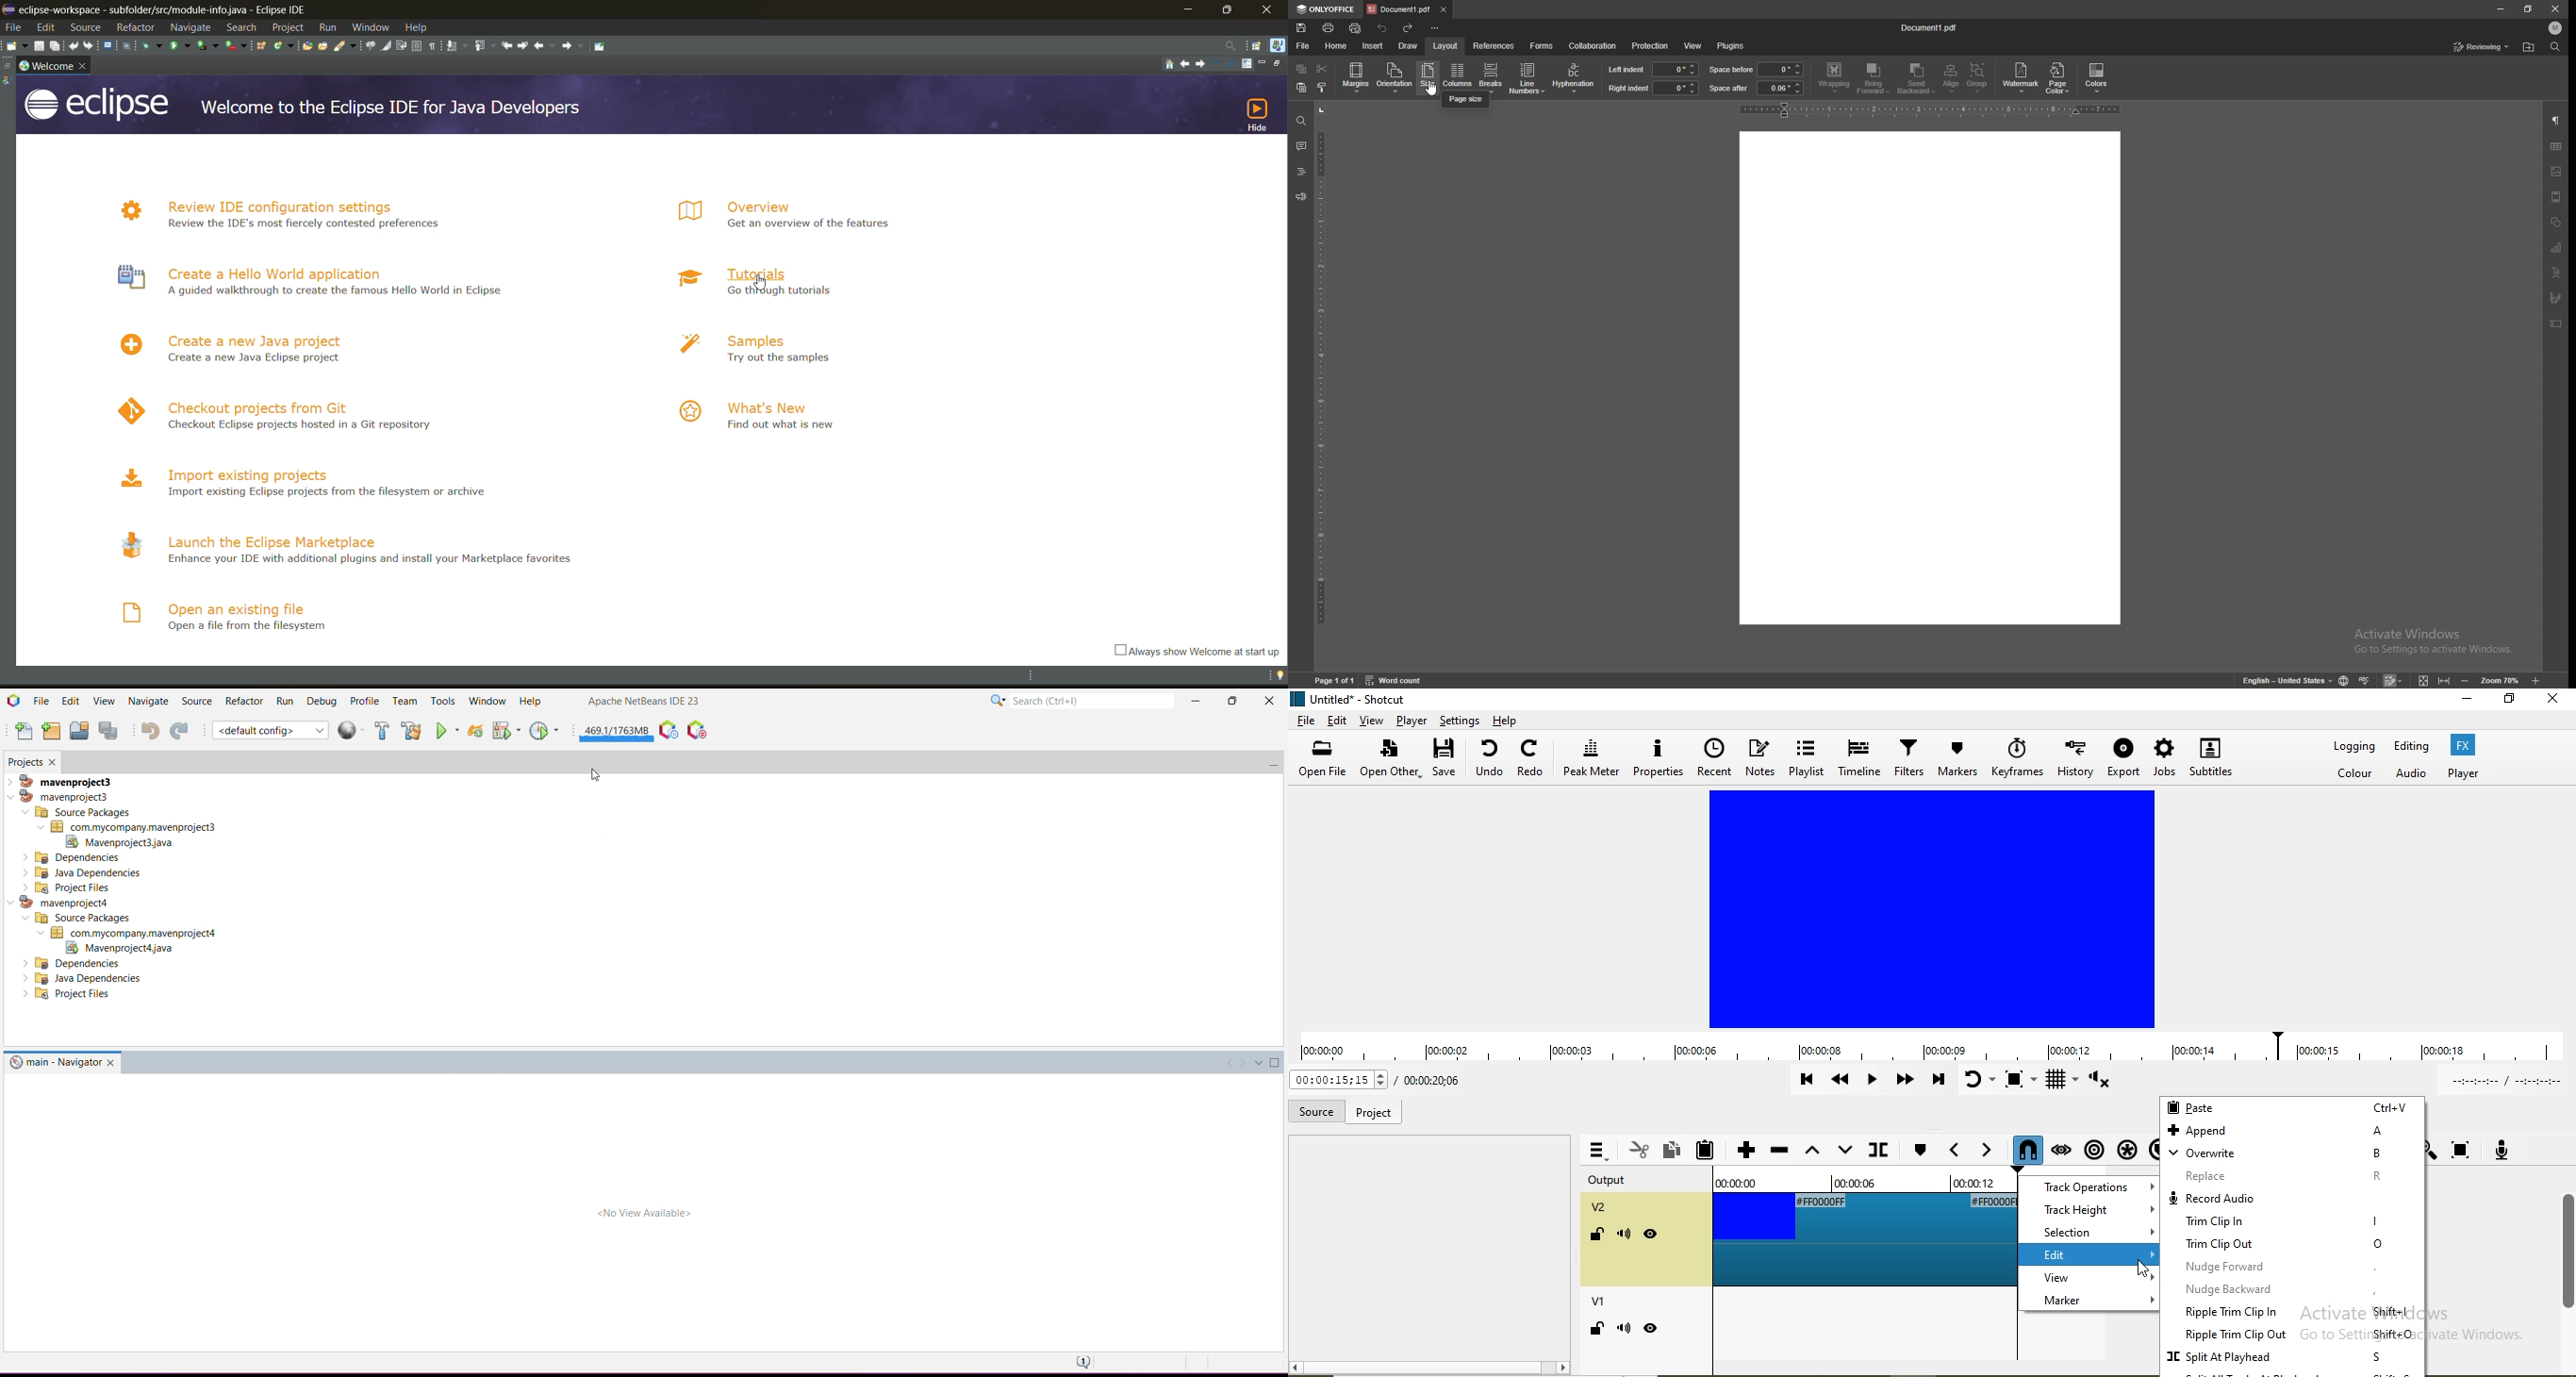 Image resolution: width=2576 pixels, height=1400 pixels. Describe the element at coordinates (2140, 1265) in the screenshot. I see `Cursor` at that location.